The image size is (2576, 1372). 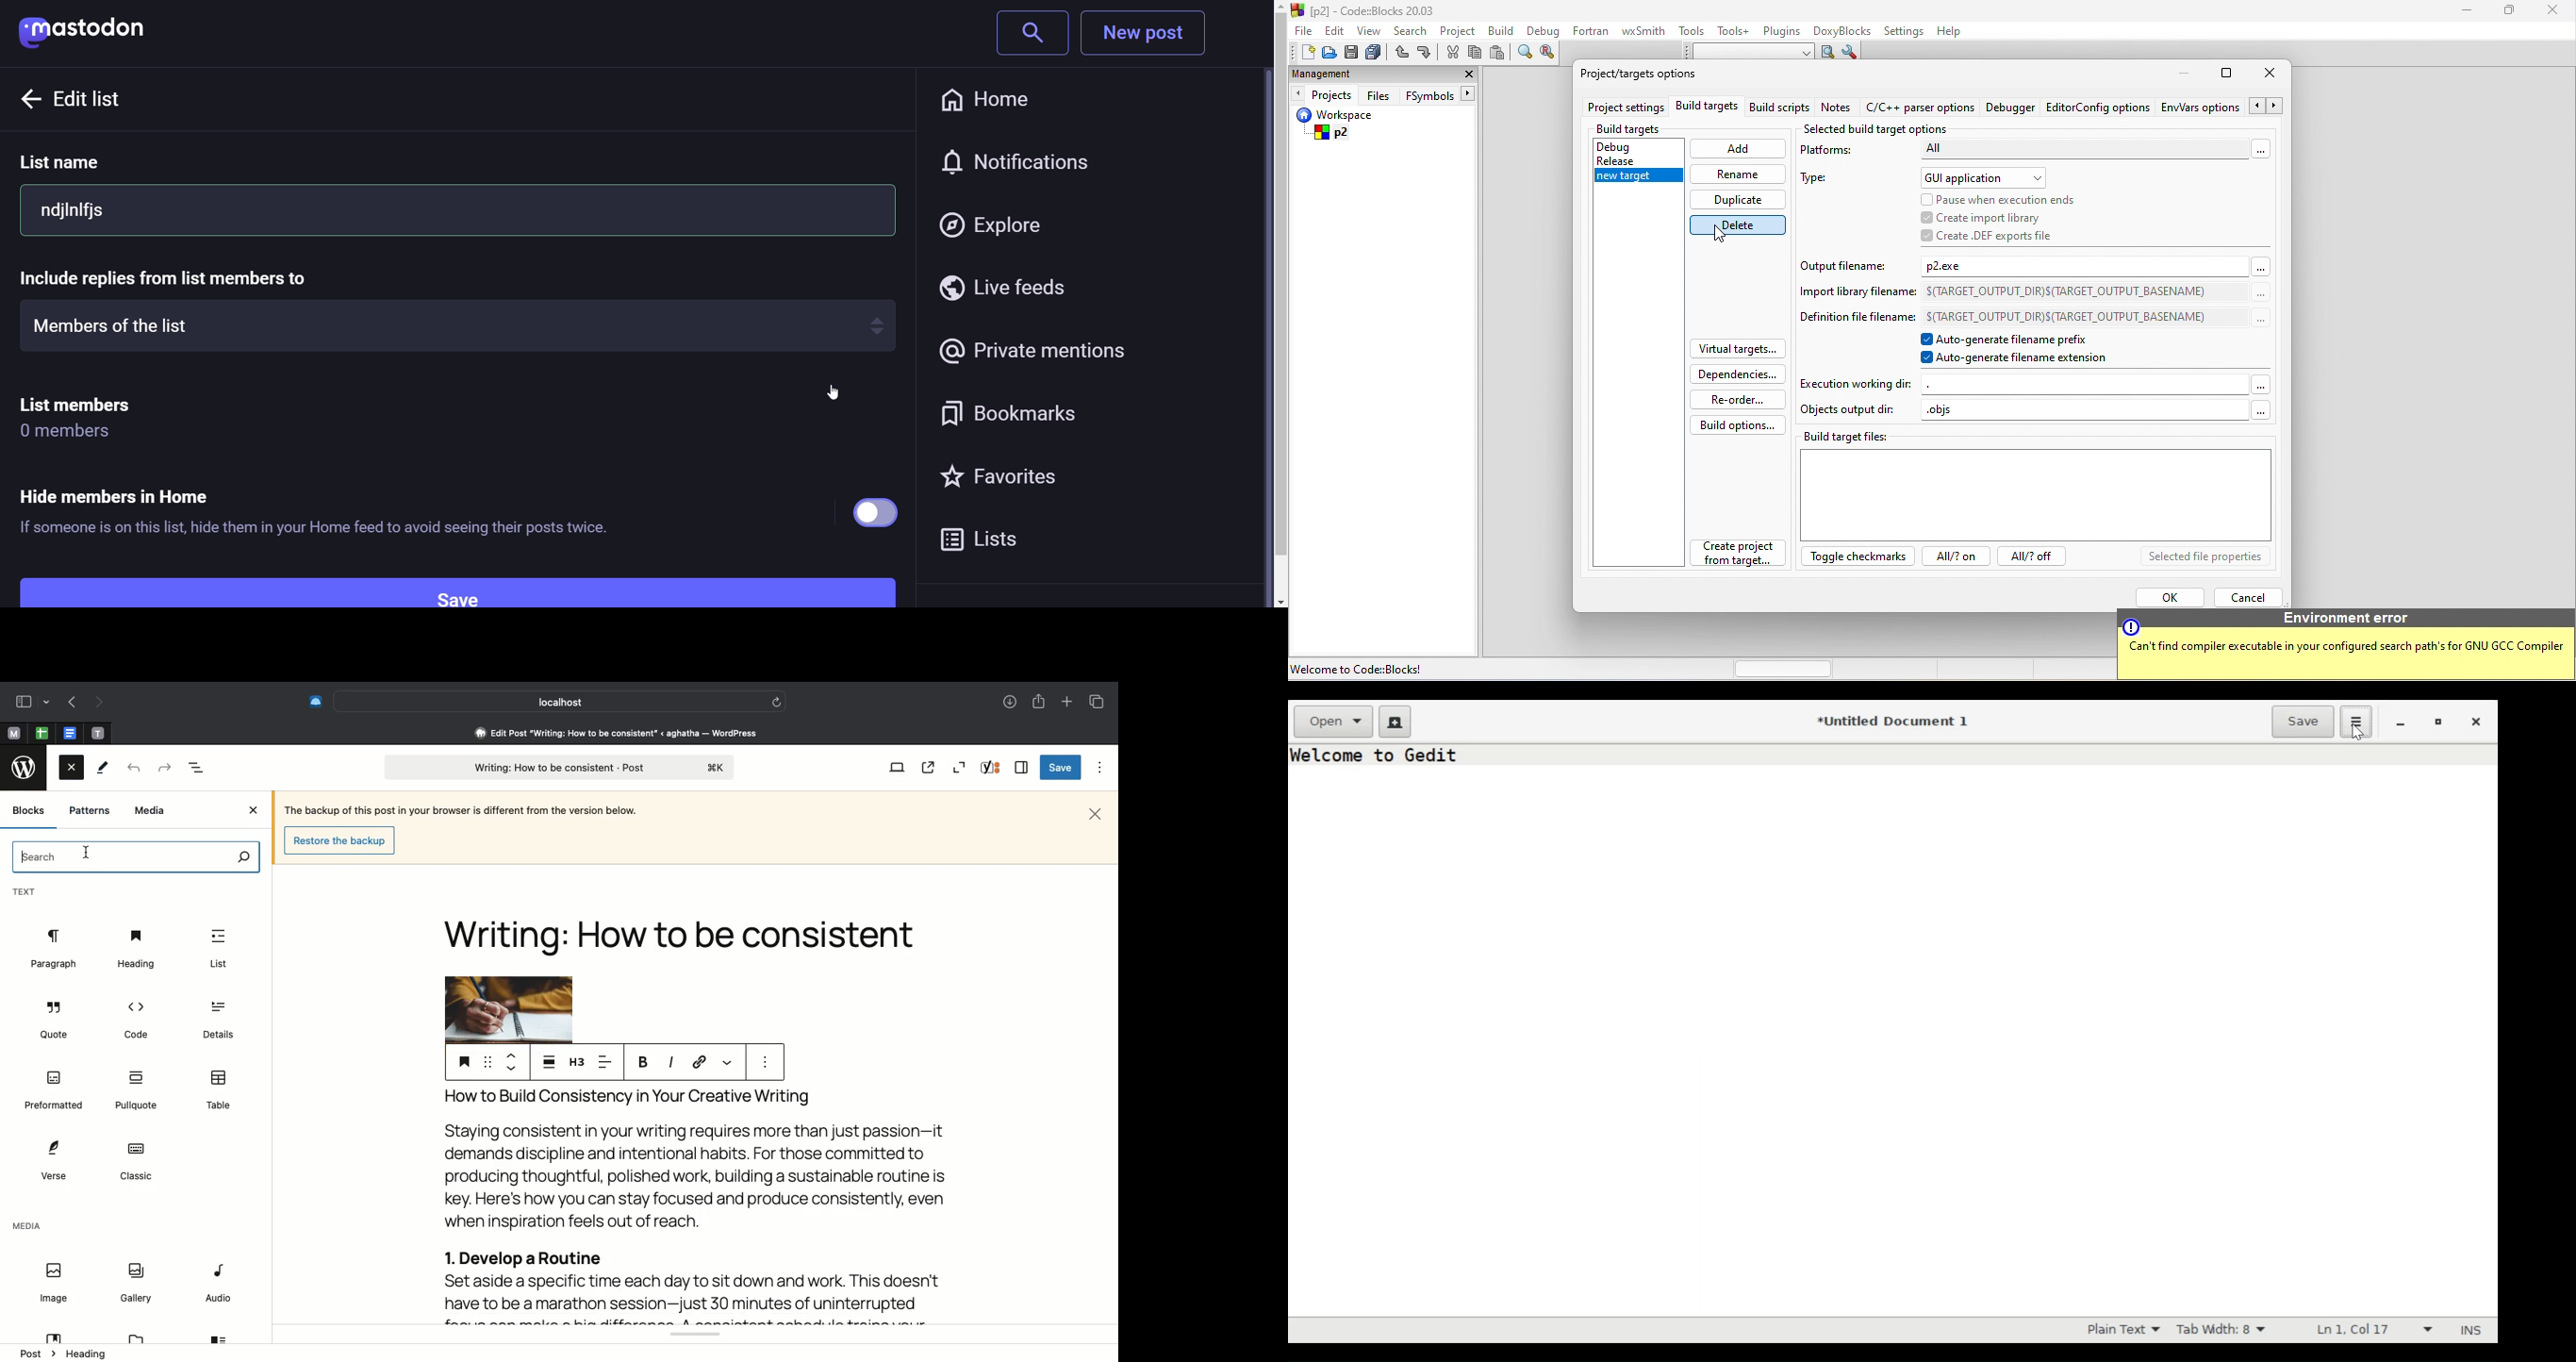 What do you see at coordinates (1920, 108) in the screenshot?
I see `c/c++ parser option` at bounding box center [1920, 108].